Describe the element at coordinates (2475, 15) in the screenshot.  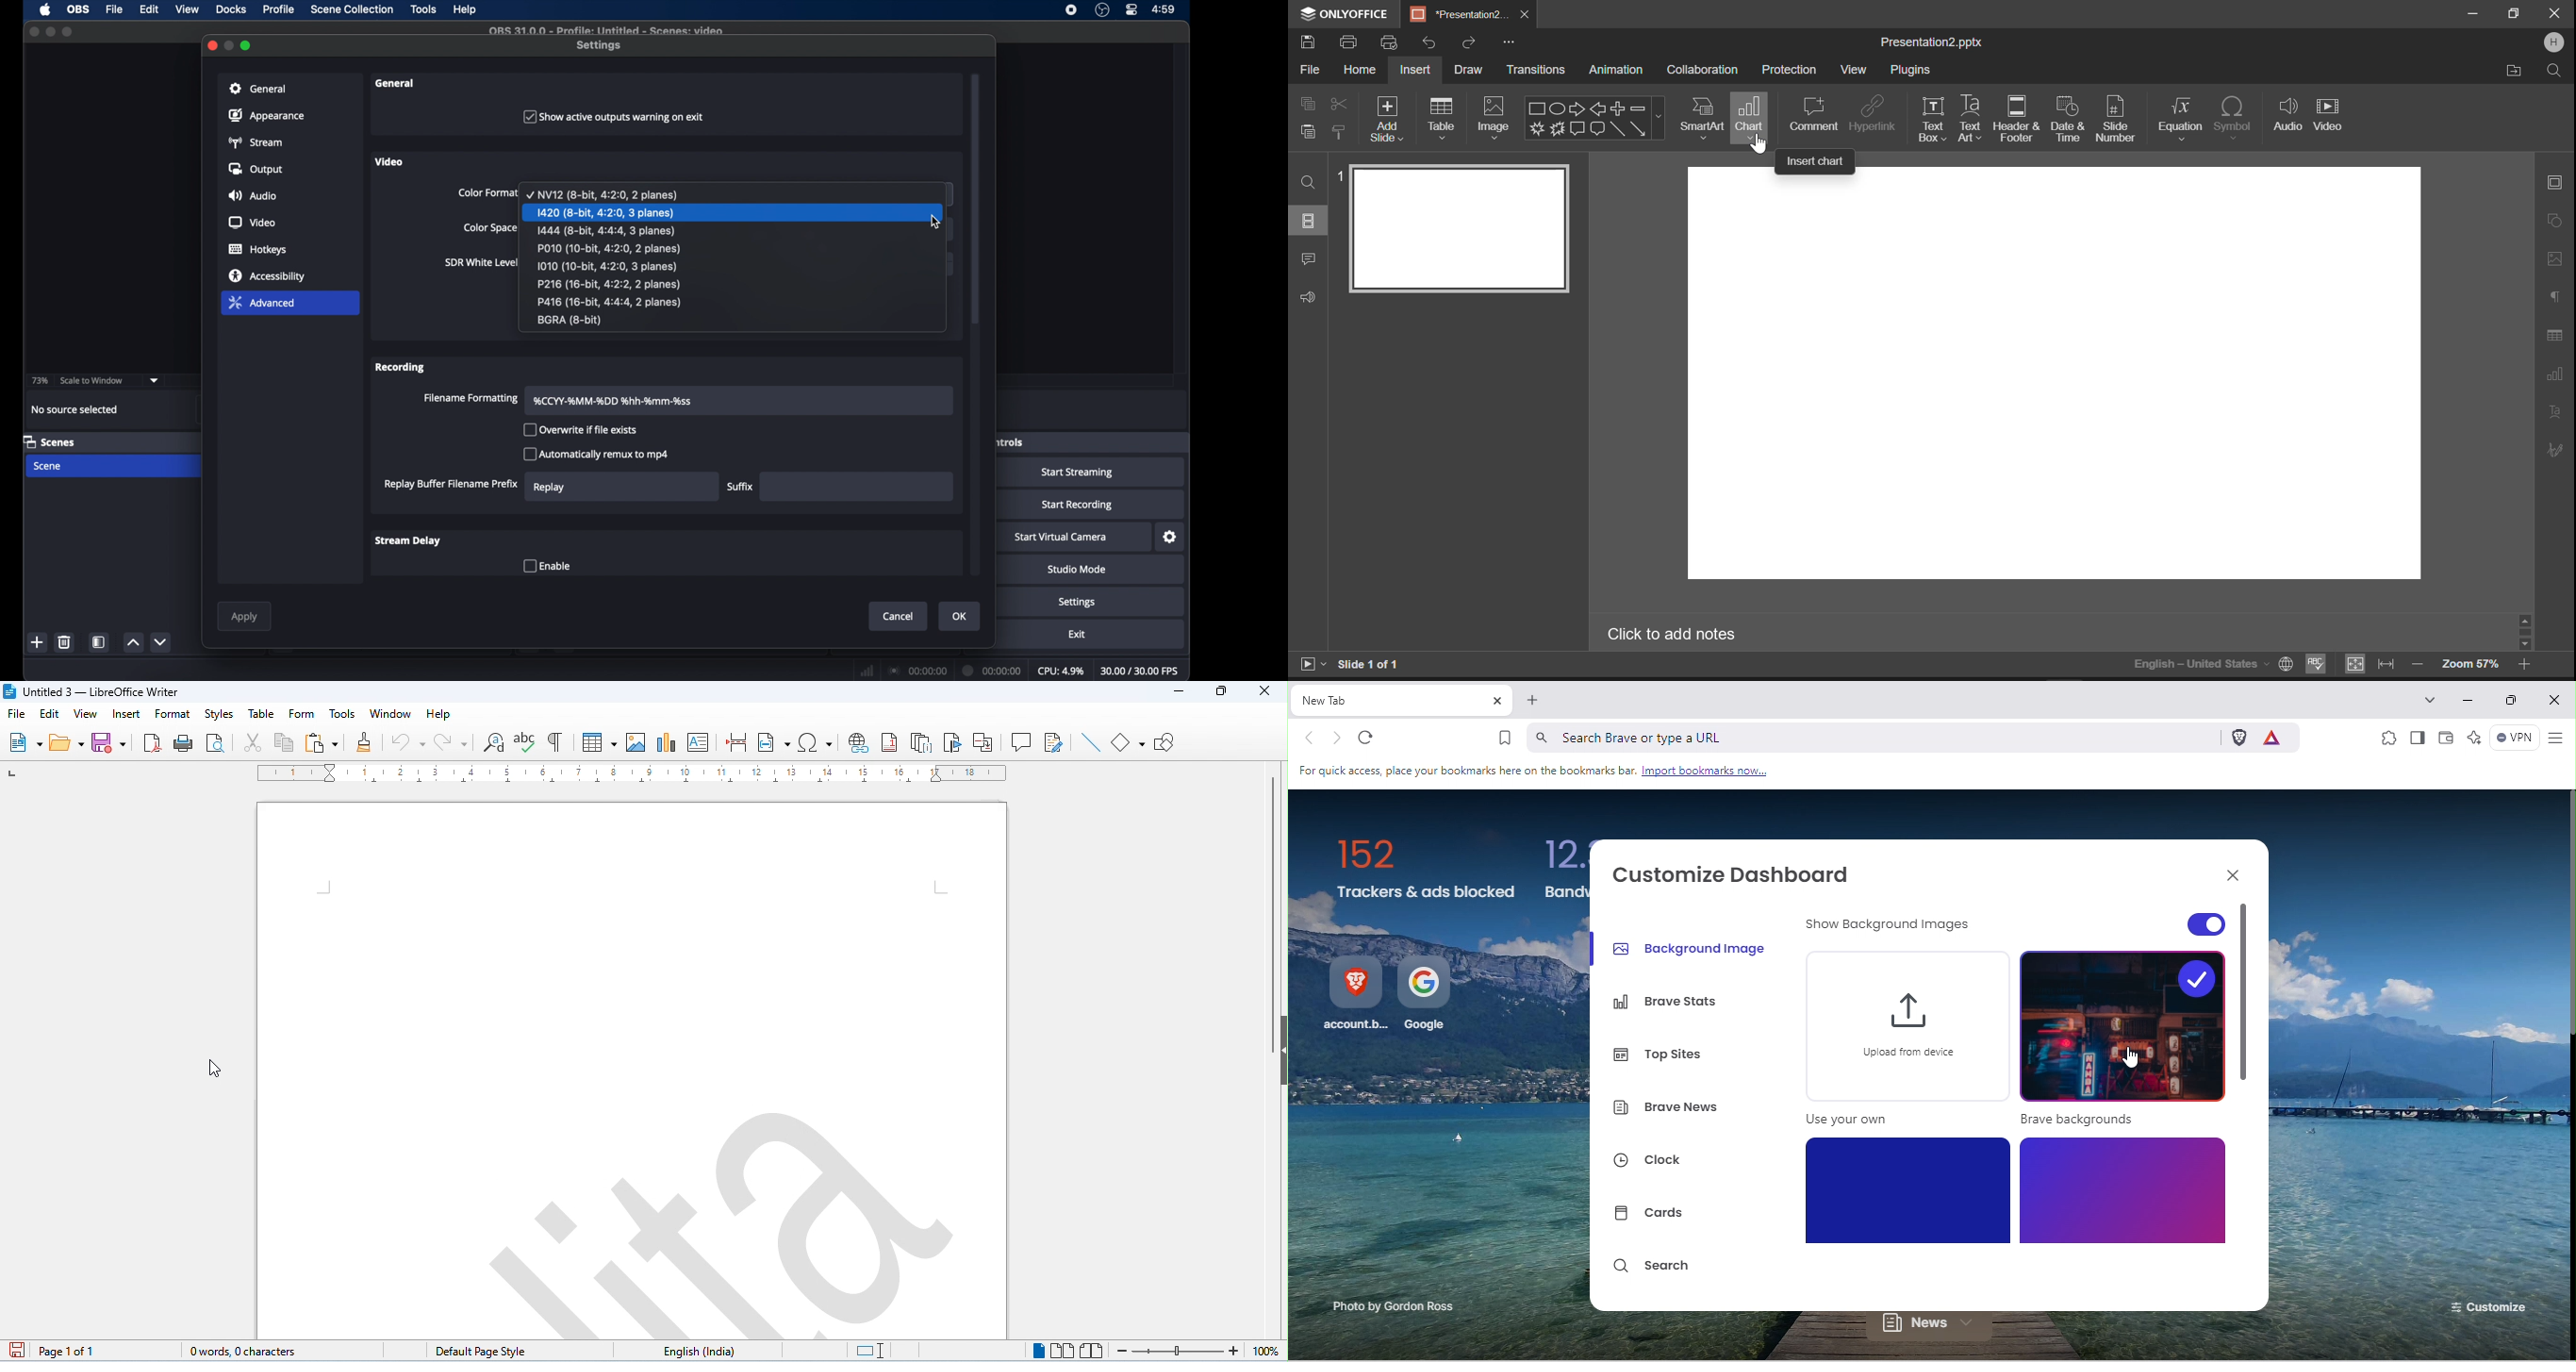
I see `Restore Down` at that location.